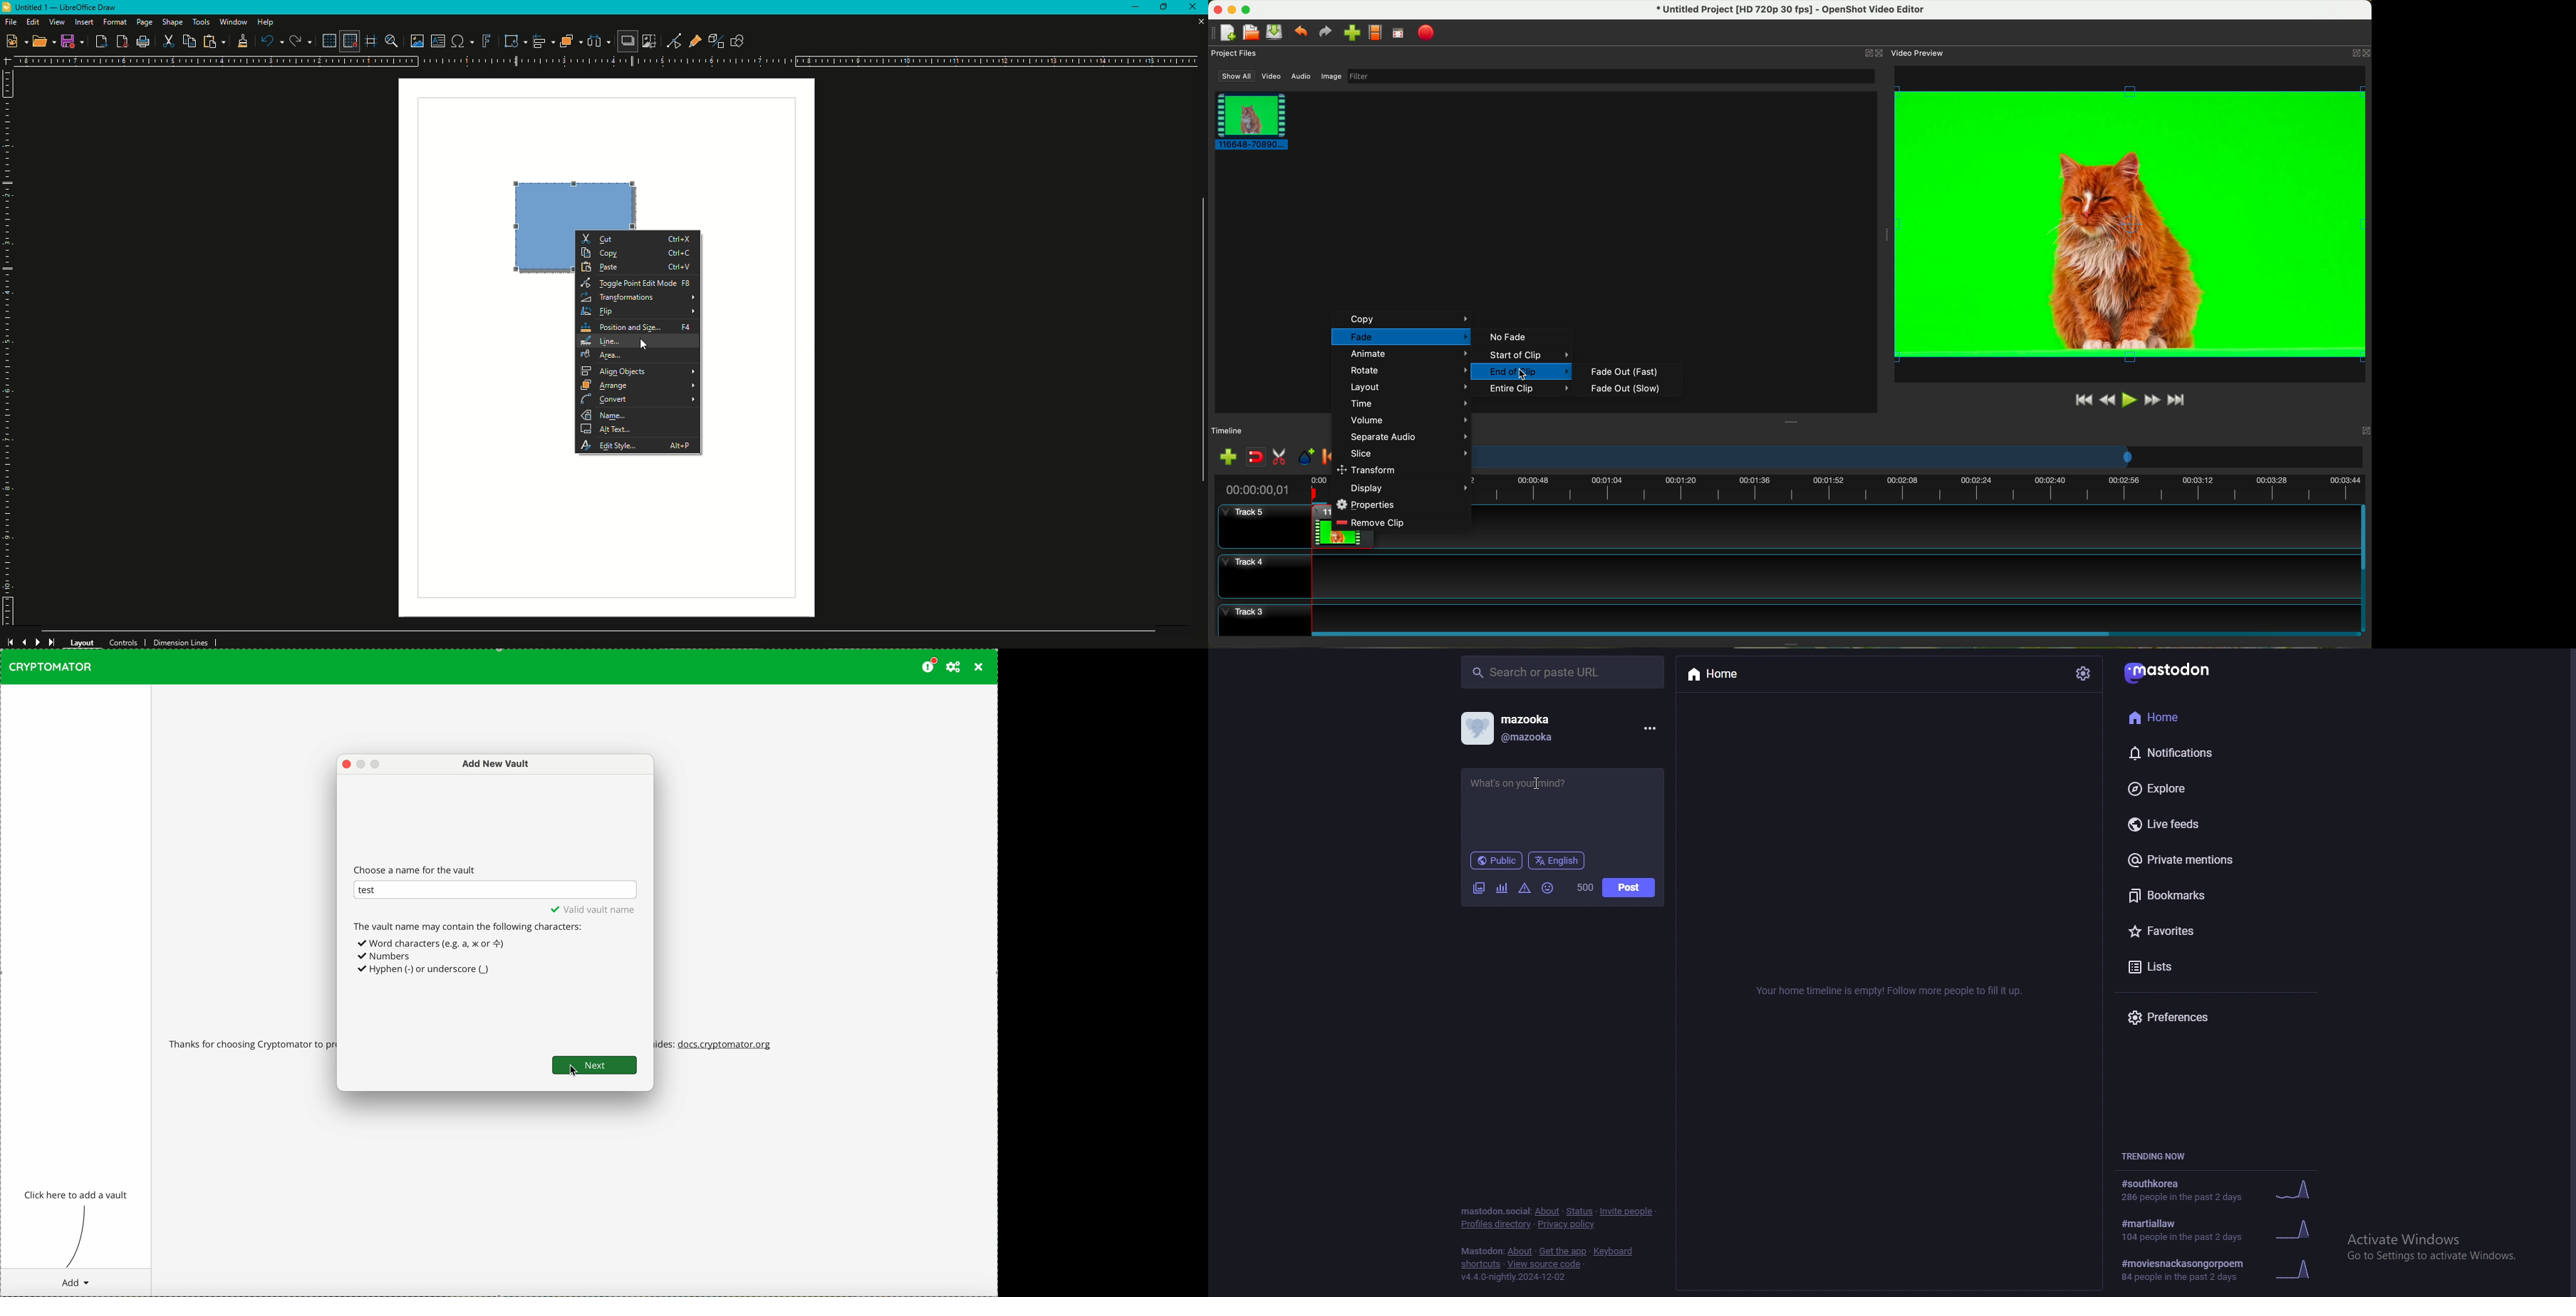 The height and width of the screenshot is (1316, 2576). I want to click on Dimension Lines, so click(186, 642).